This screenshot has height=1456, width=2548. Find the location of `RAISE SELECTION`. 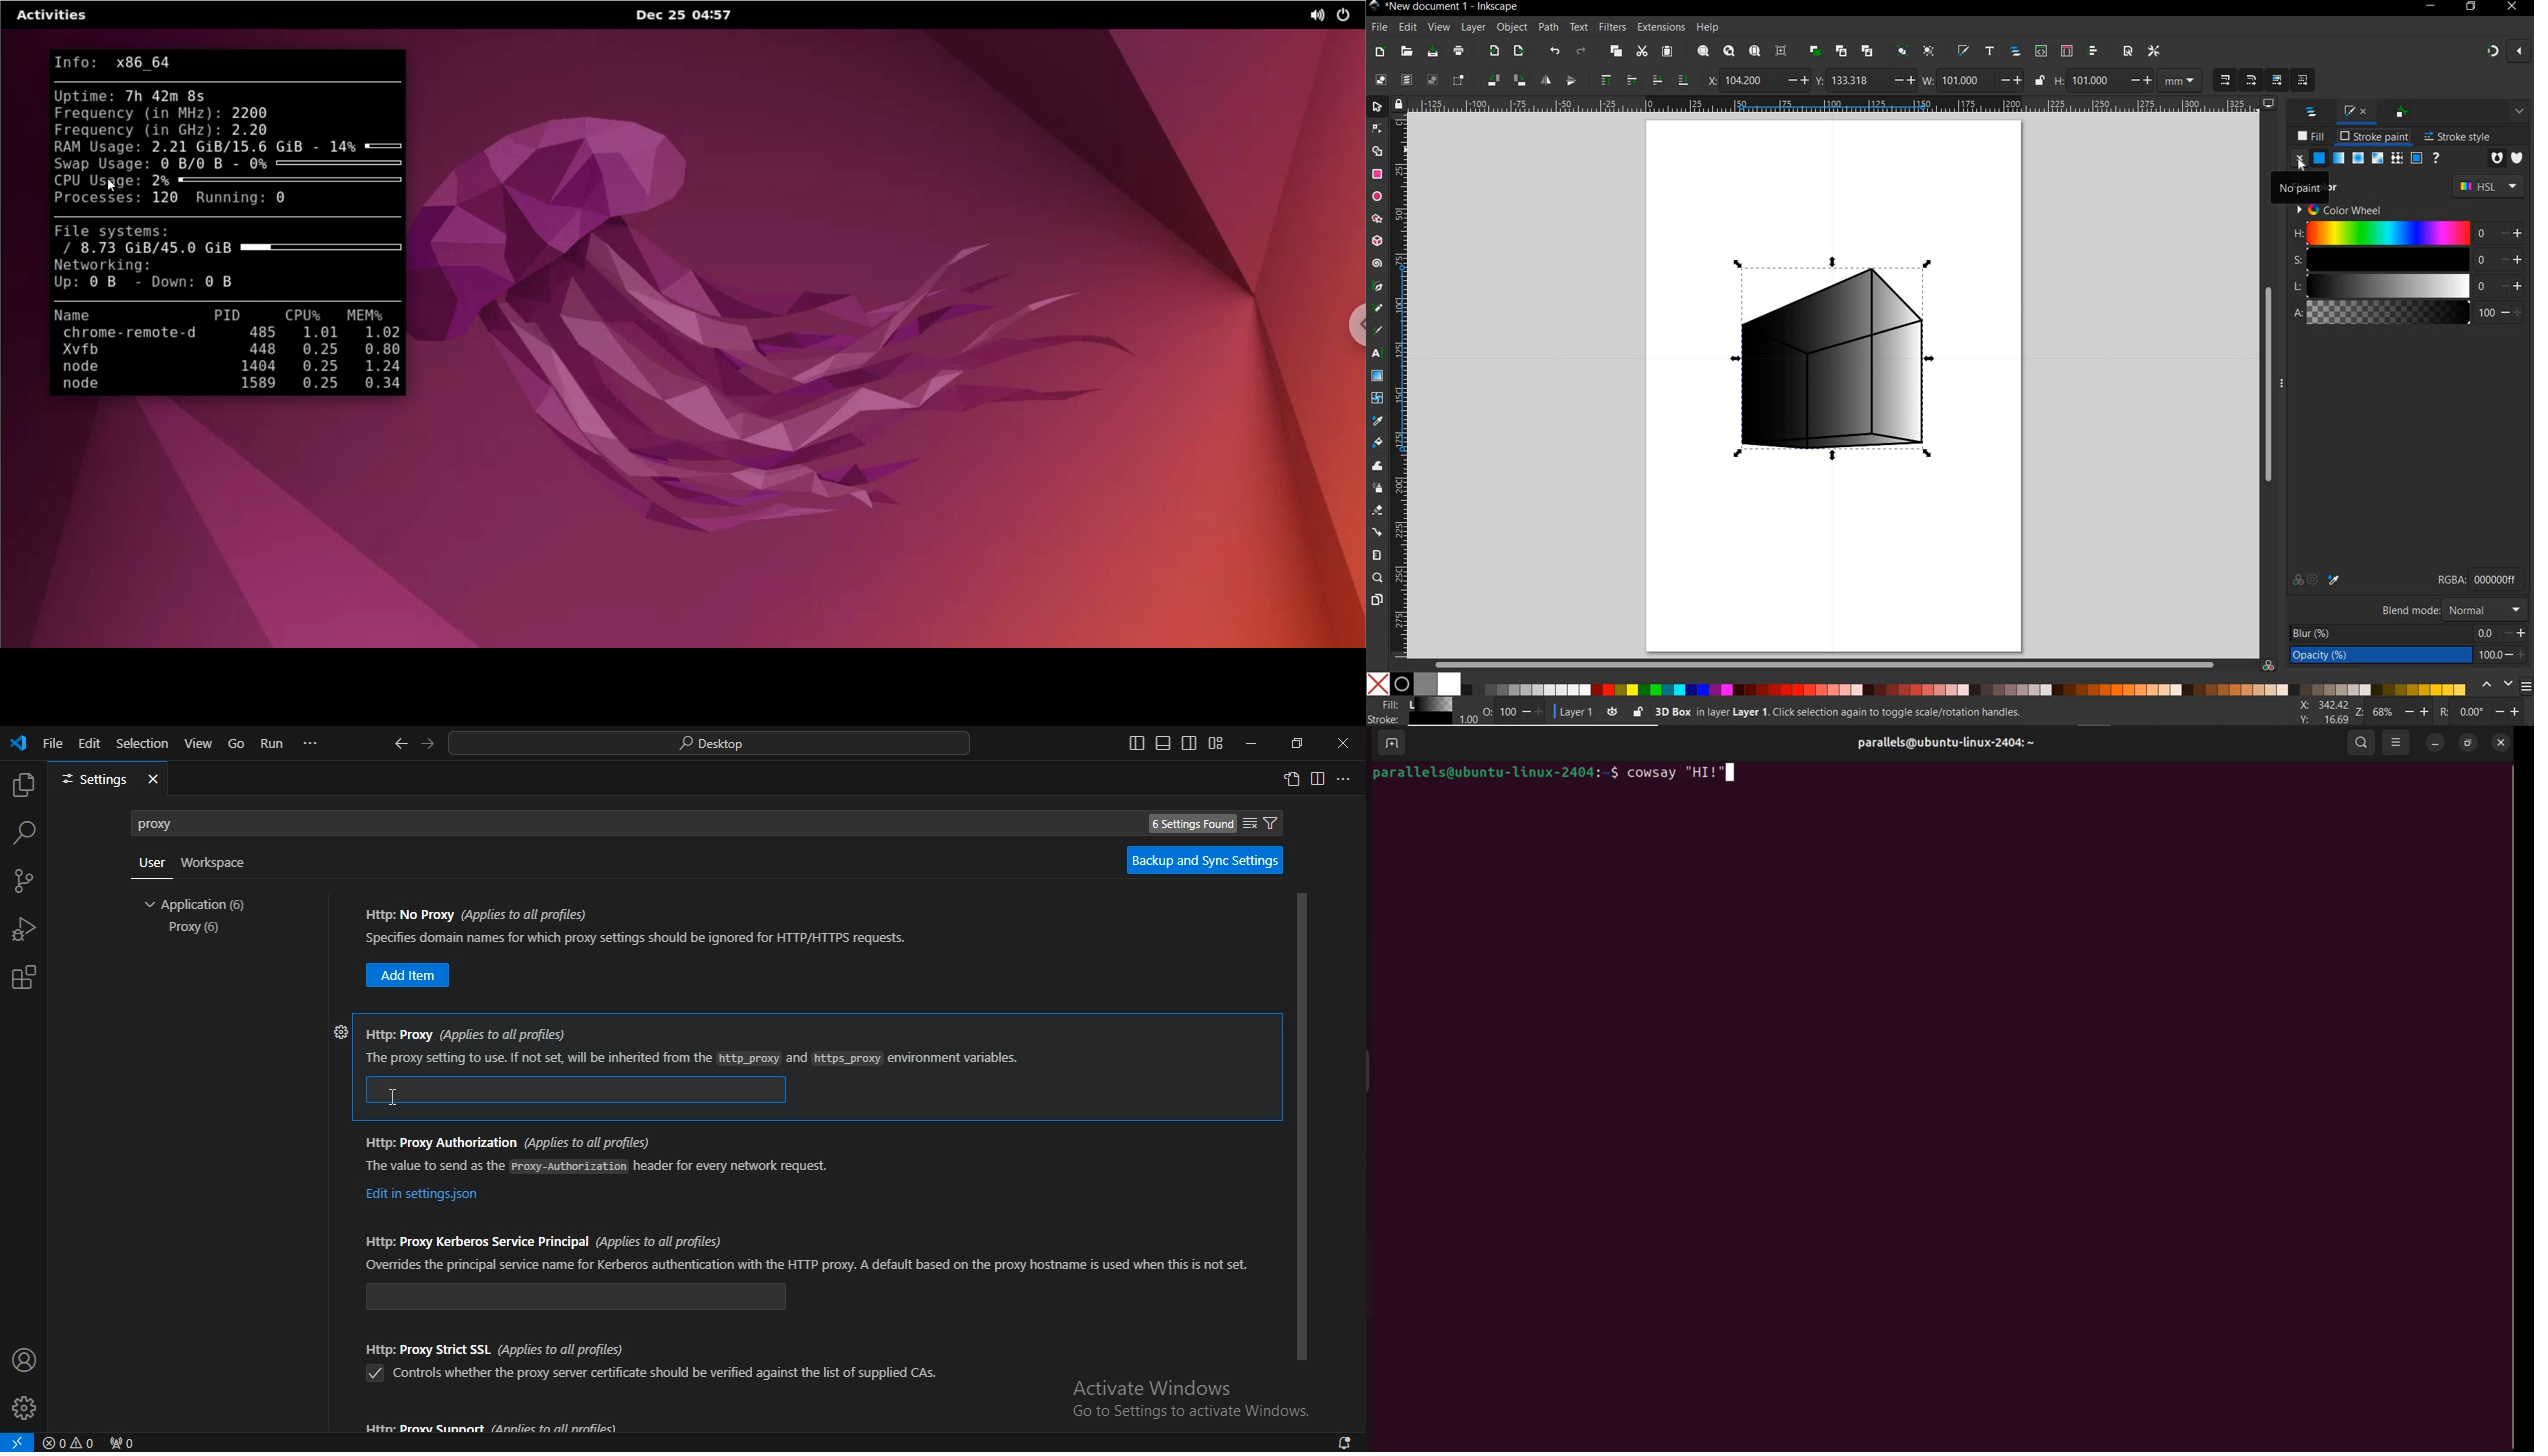

RAISE SELECTION is located at coordinates (1631, 79).